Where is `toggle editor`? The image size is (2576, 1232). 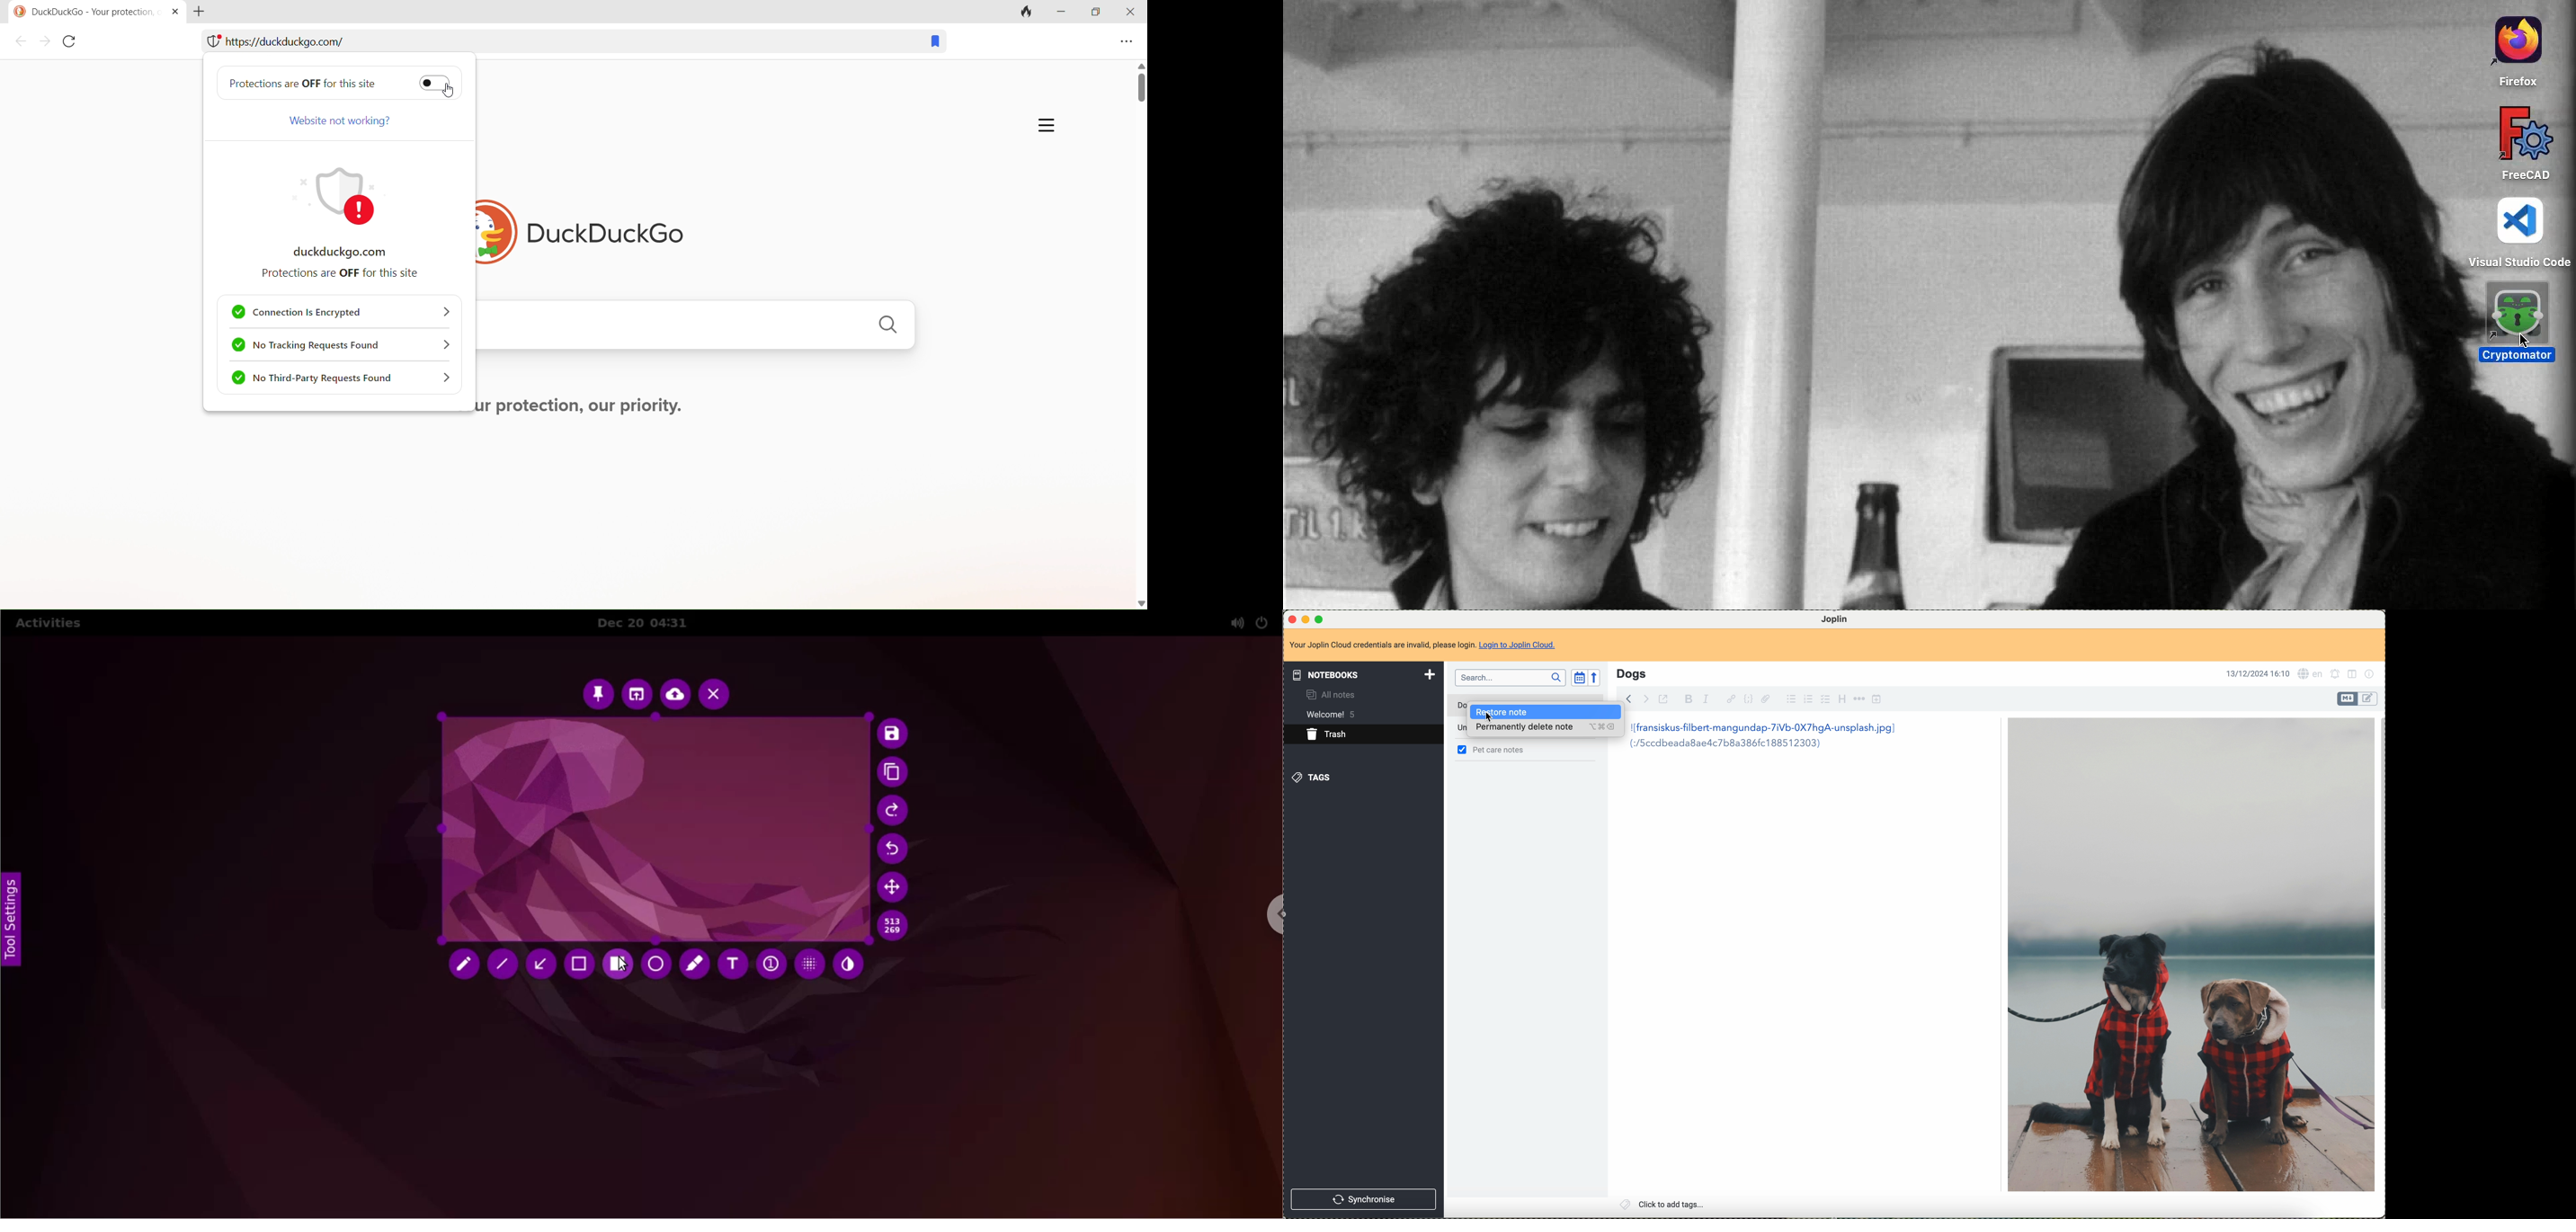 toggle editor is located at coordinates (2347, 699).